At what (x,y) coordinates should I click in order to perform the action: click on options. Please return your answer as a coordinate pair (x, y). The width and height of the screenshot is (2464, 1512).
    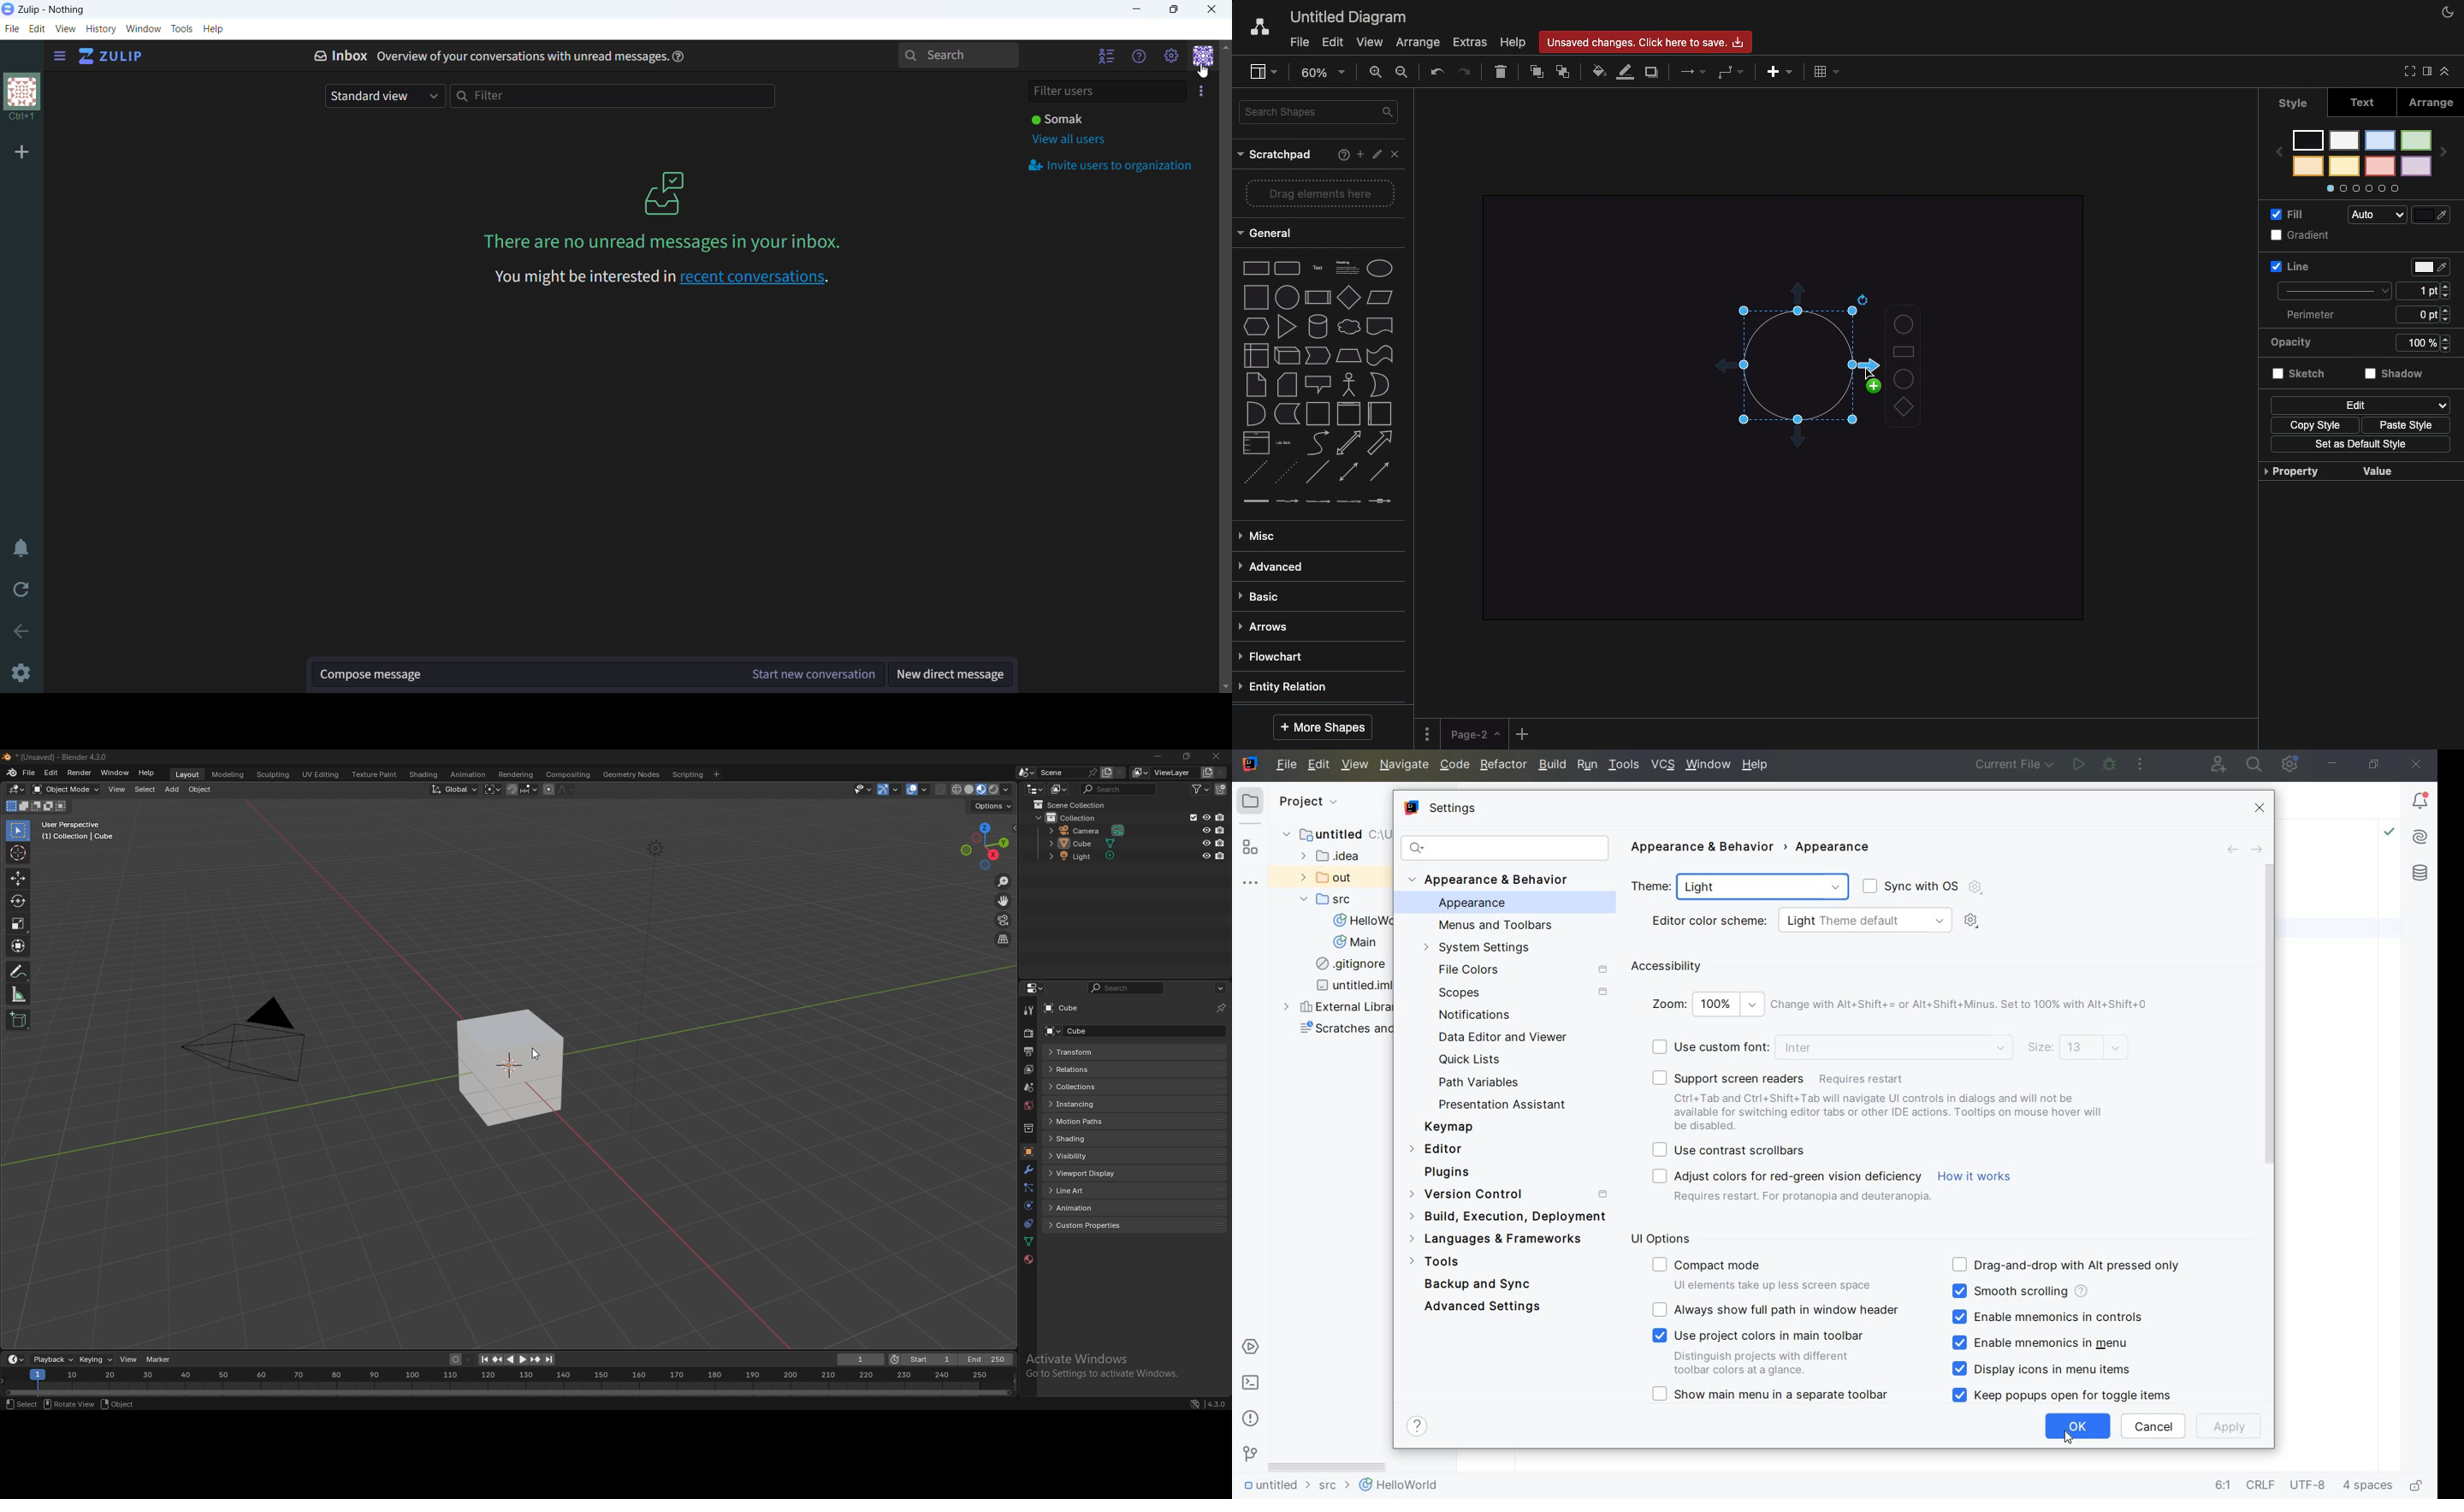
    Looking at the image, I should click on (1221, 989).